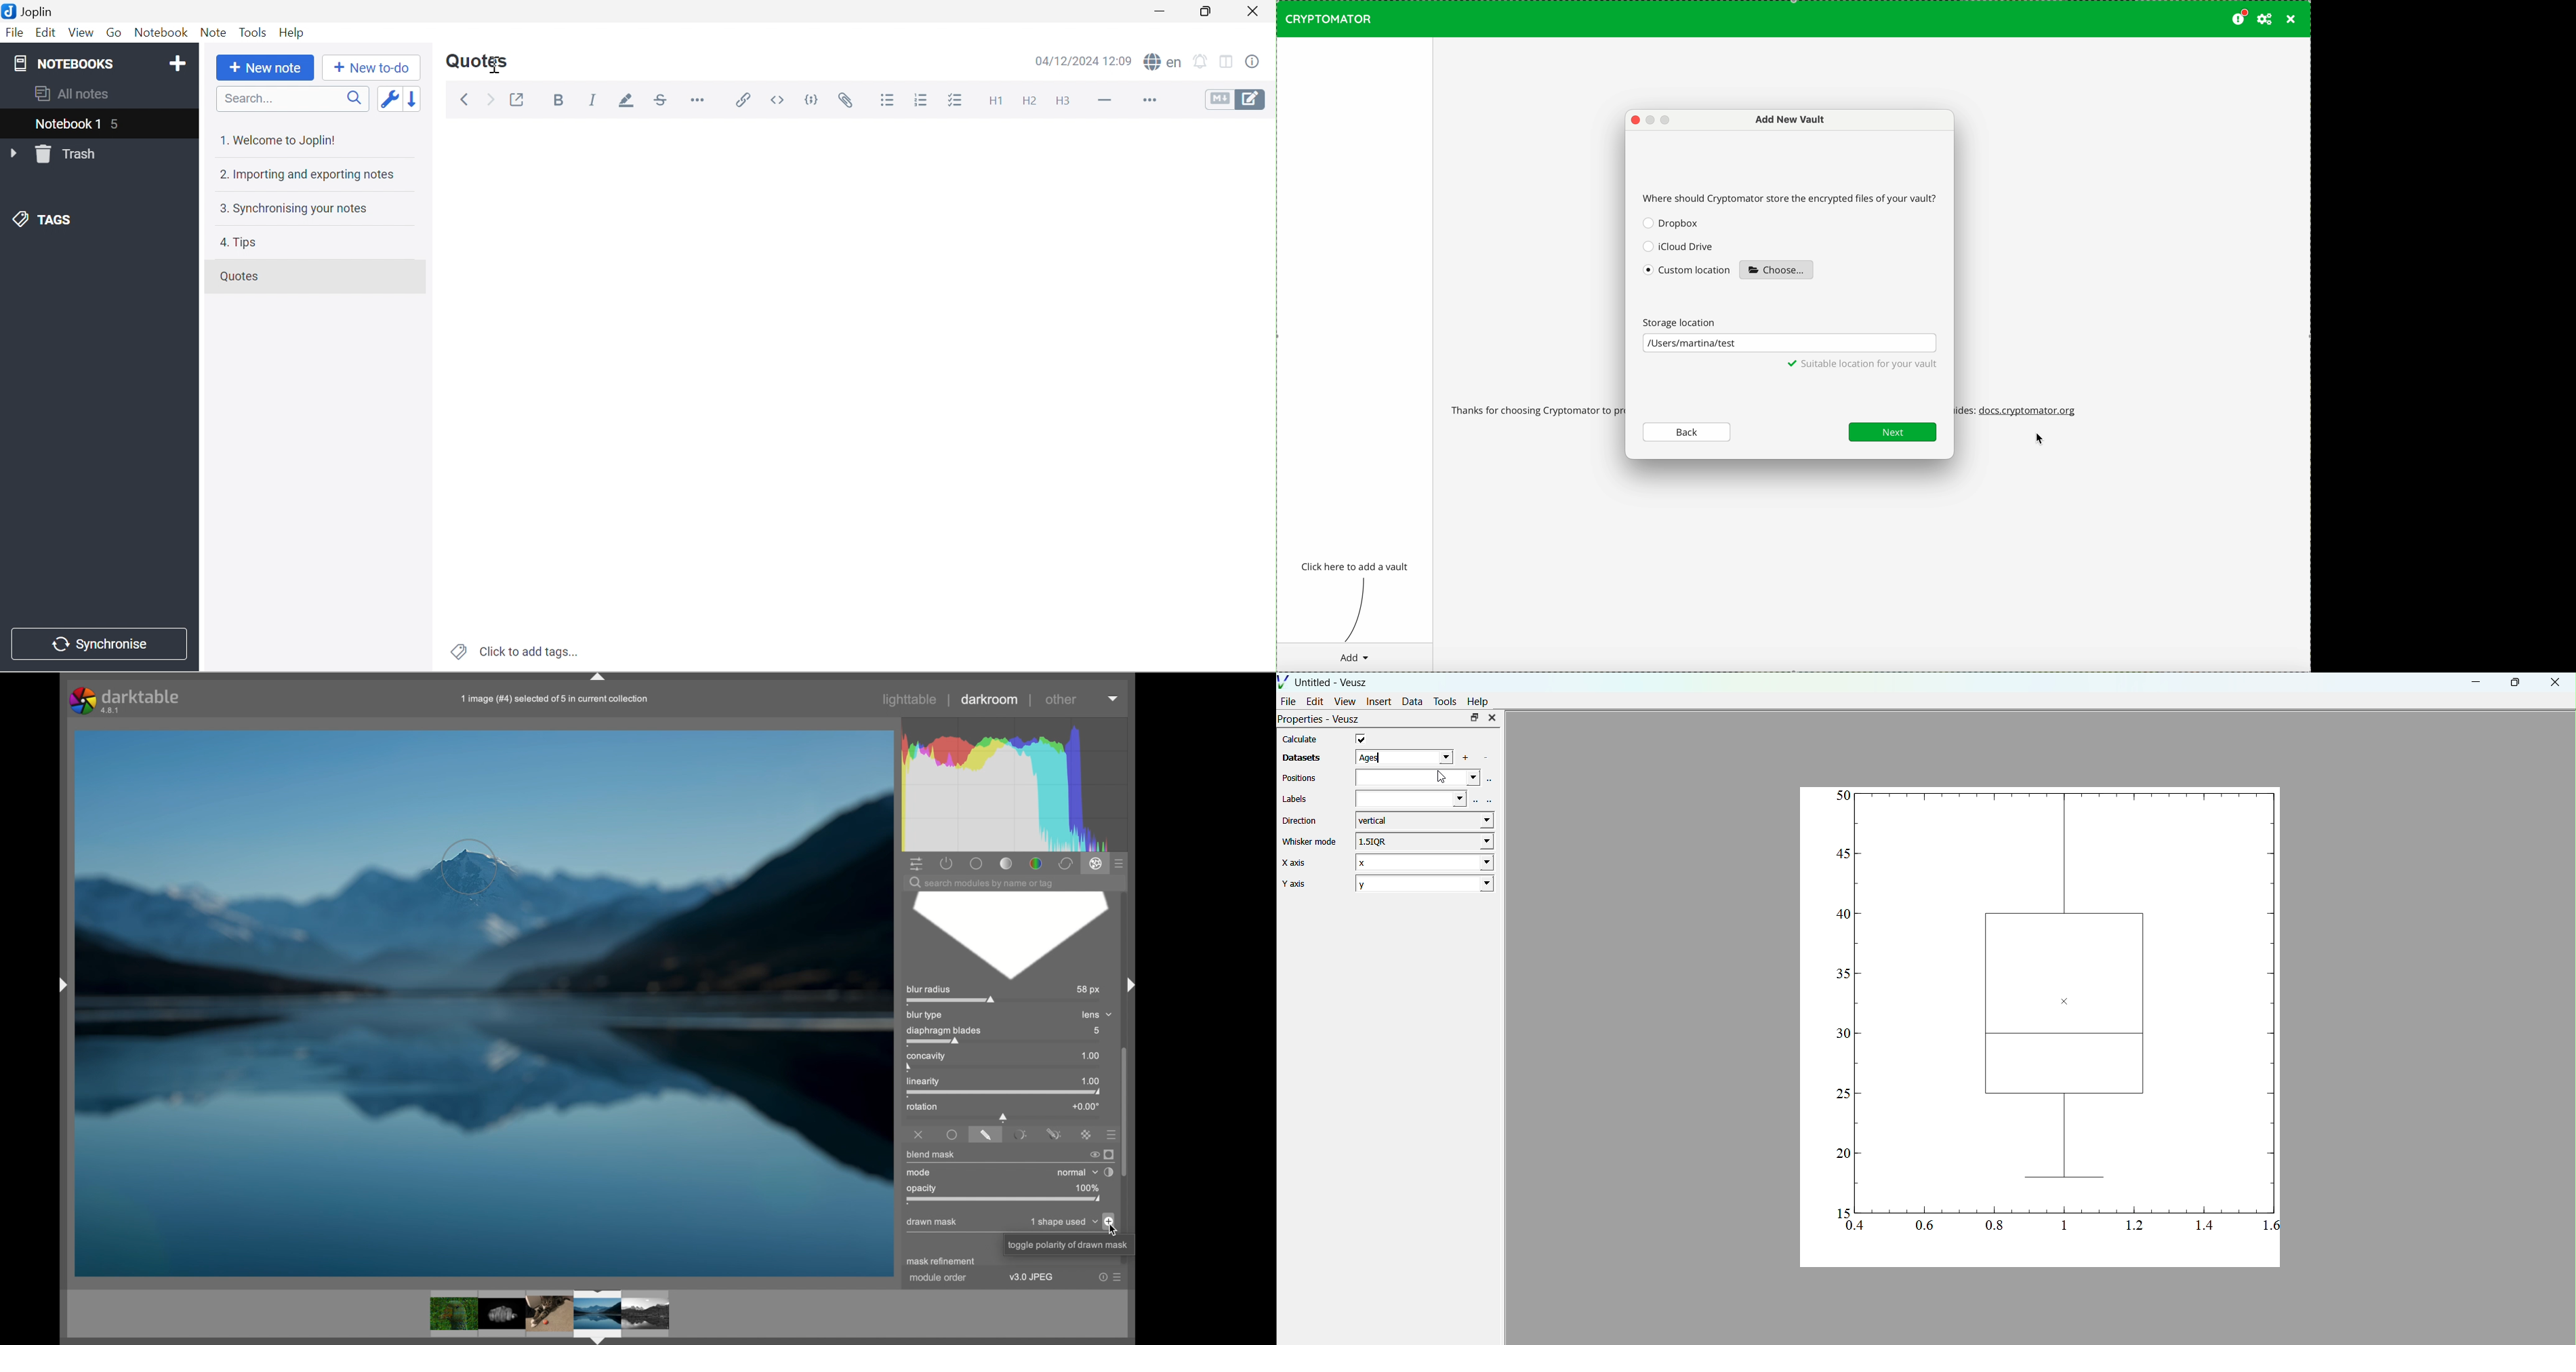 The height and width of the screenshot is (1372, 2576). Describe the element at coordinates (180, 65) in the screenshot. I see `Add notebook` at that location.